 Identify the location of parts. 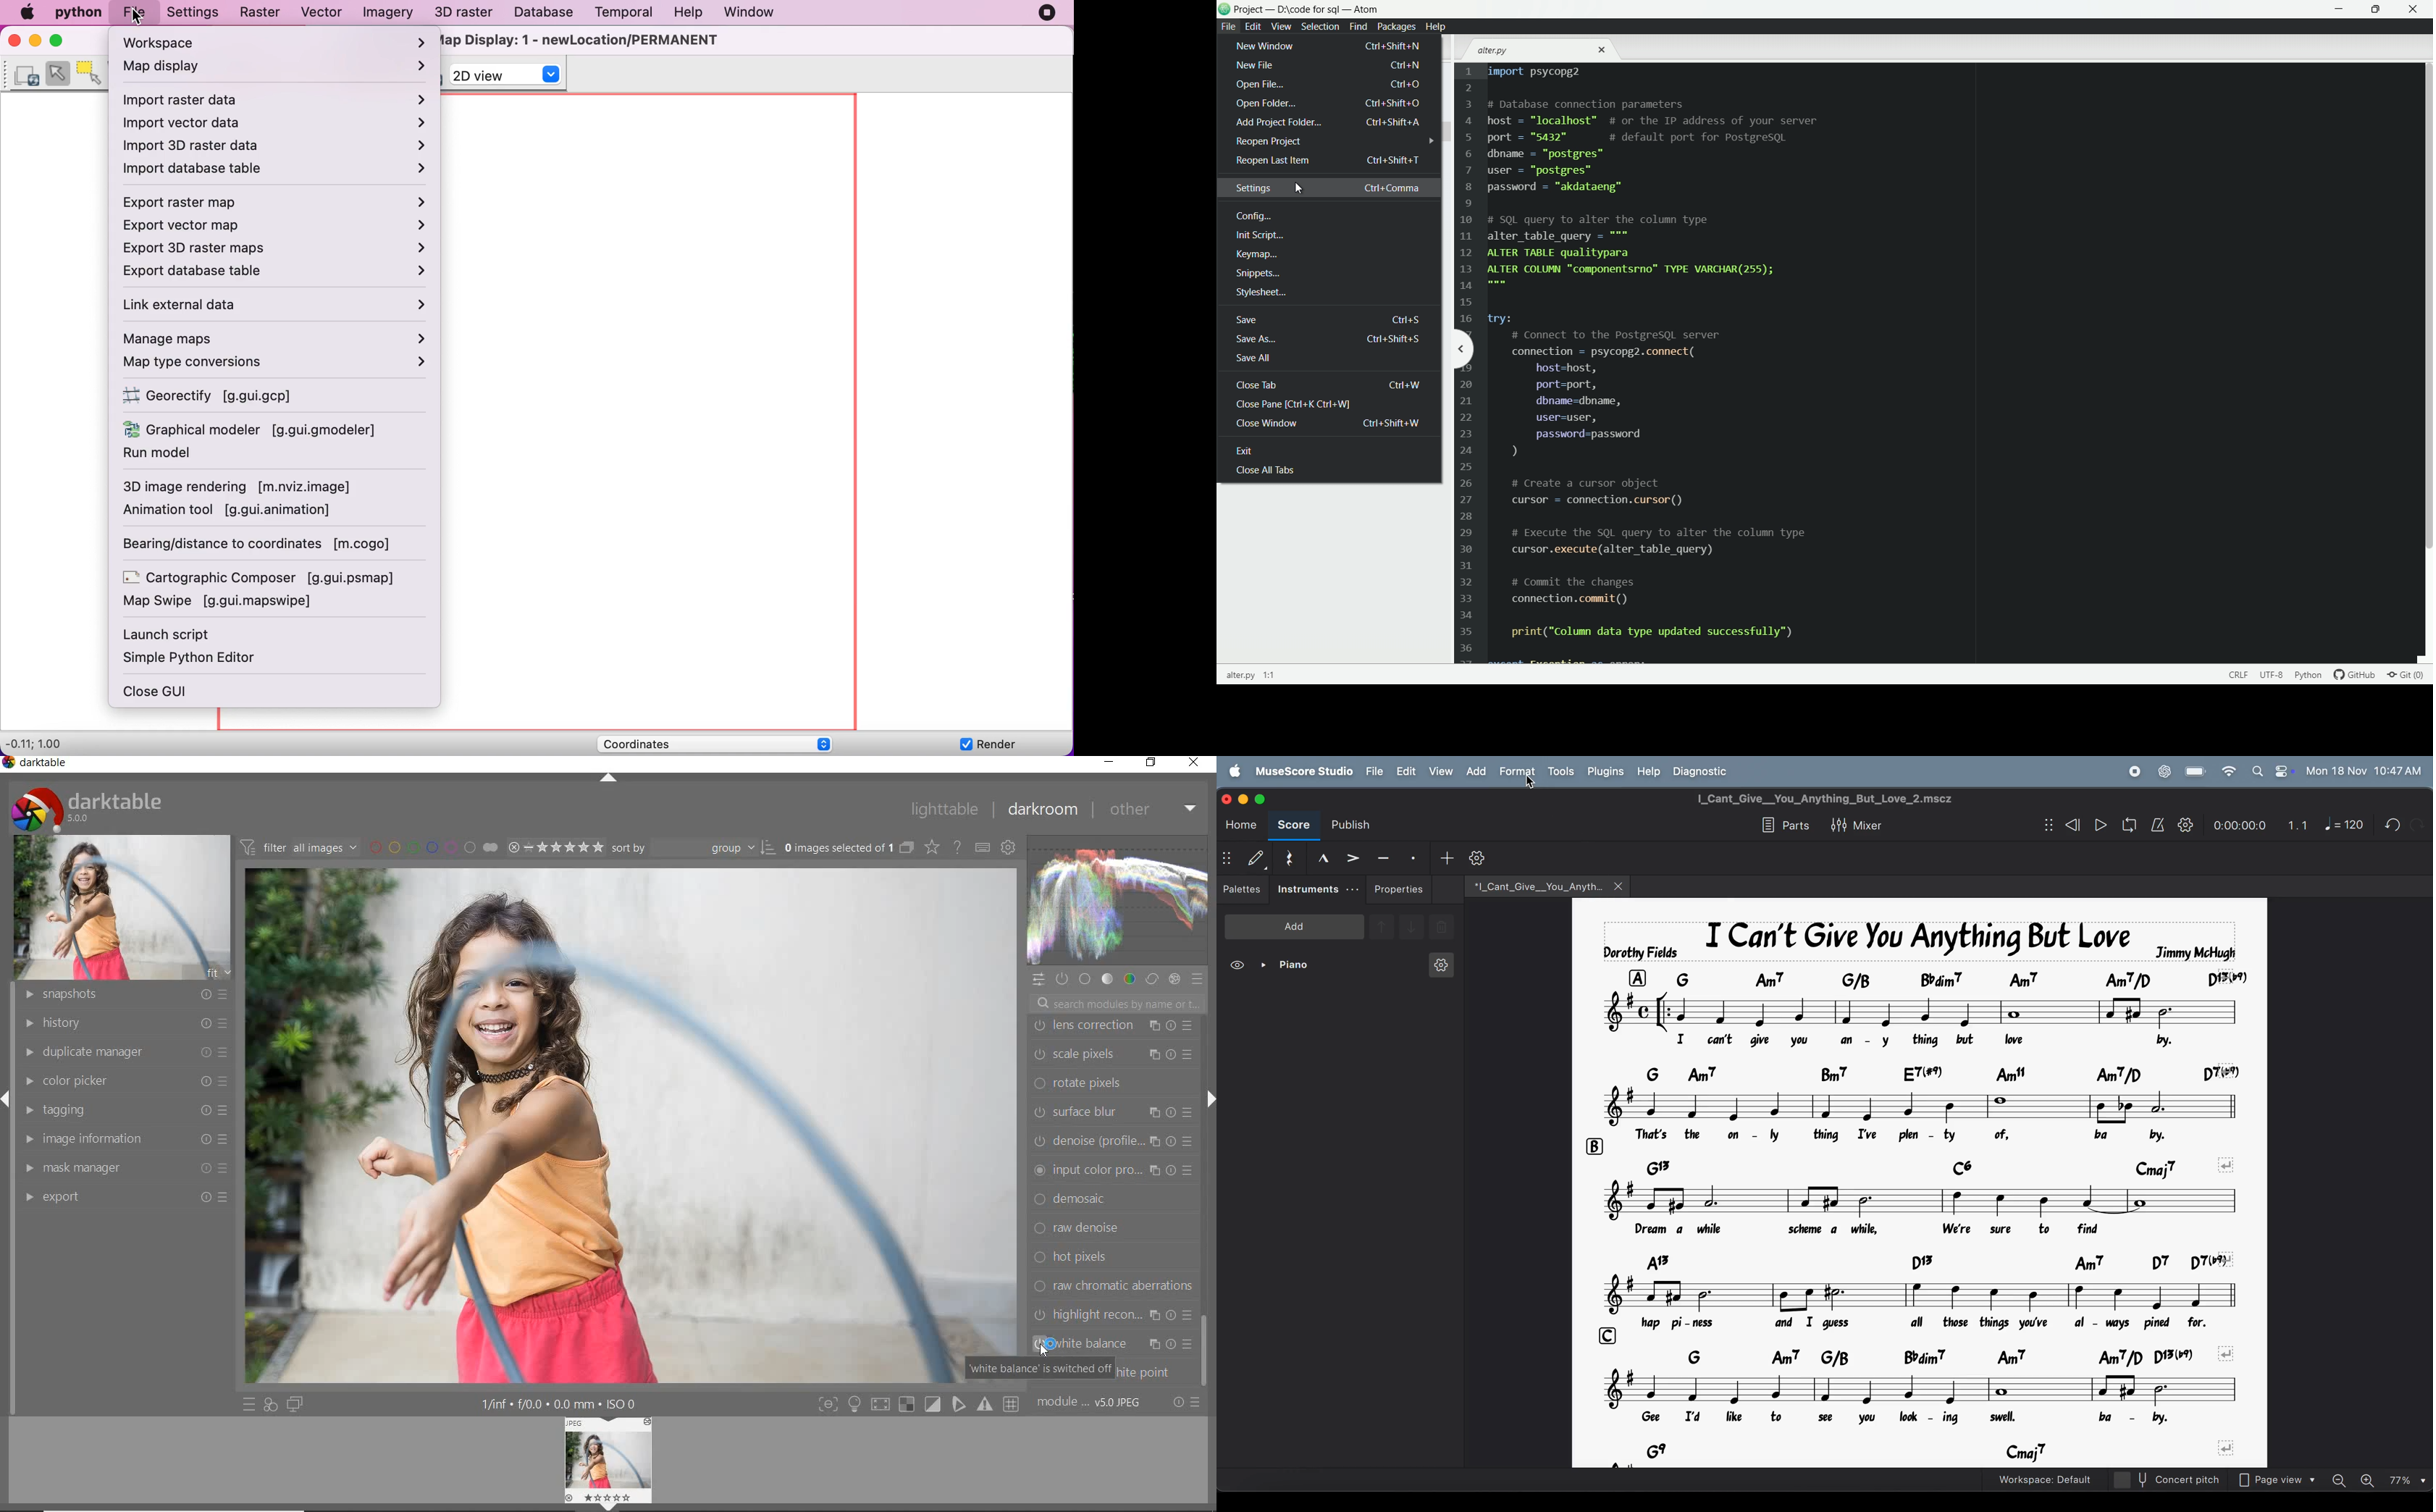
(1782, 826).